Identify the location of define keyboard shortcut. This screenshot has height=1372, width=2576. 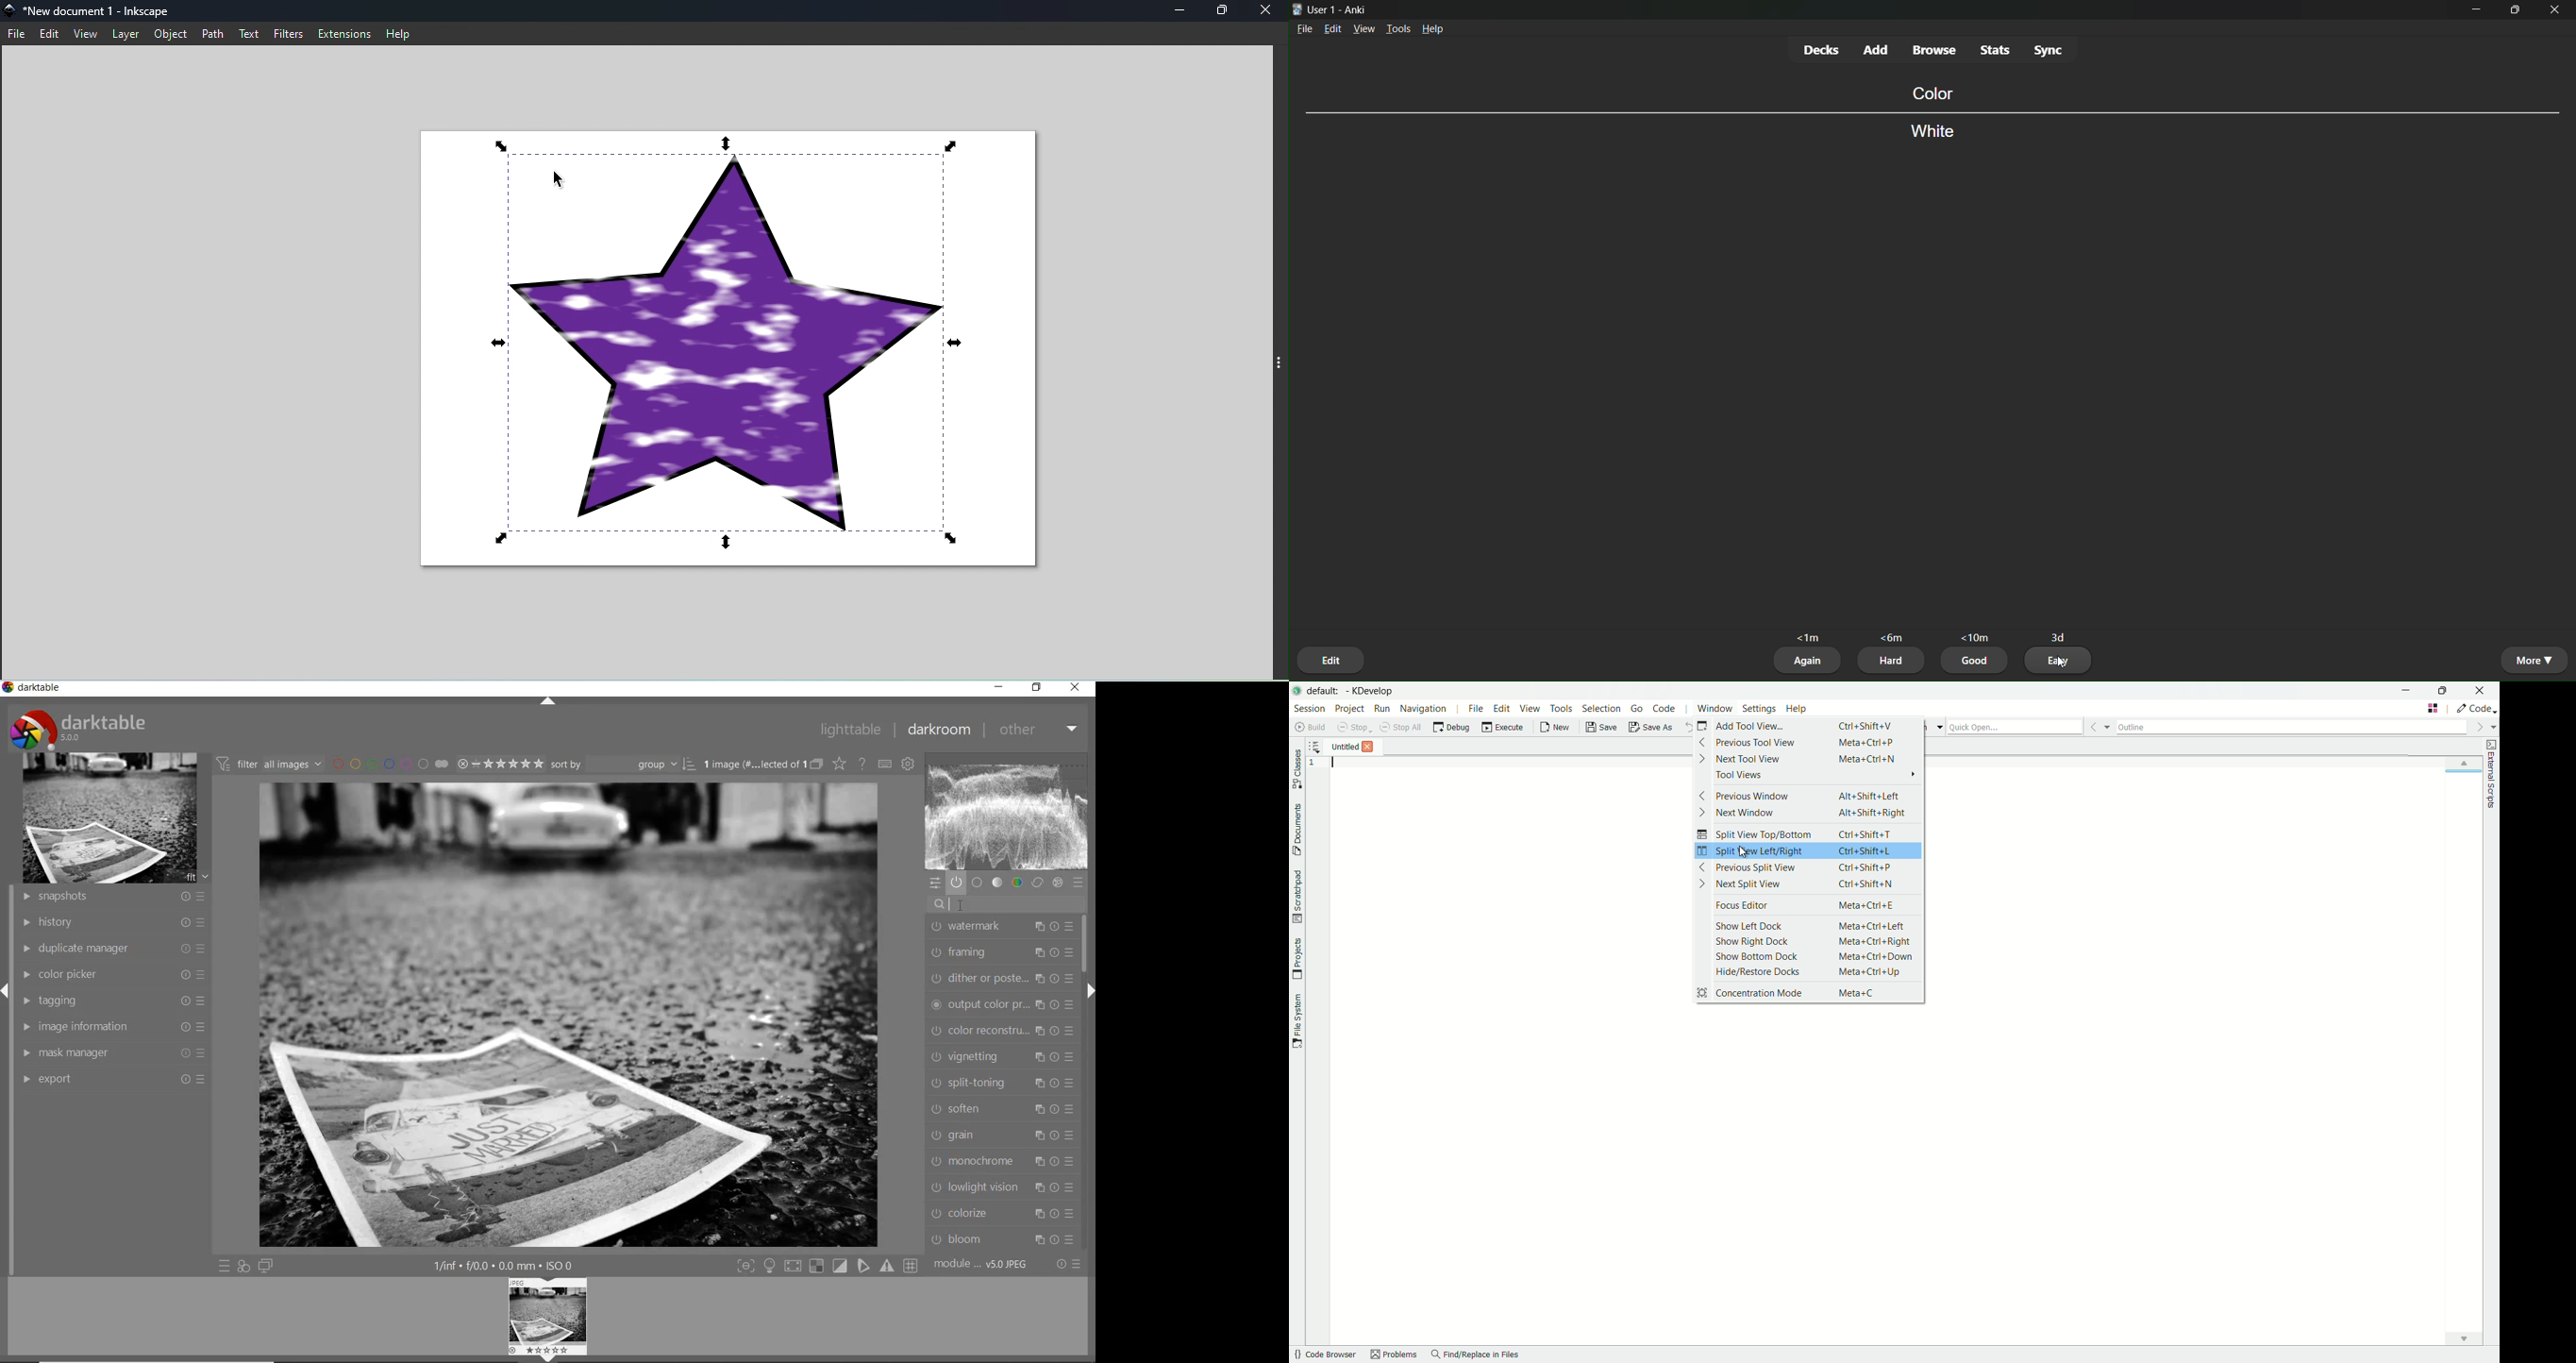
(886, 763).